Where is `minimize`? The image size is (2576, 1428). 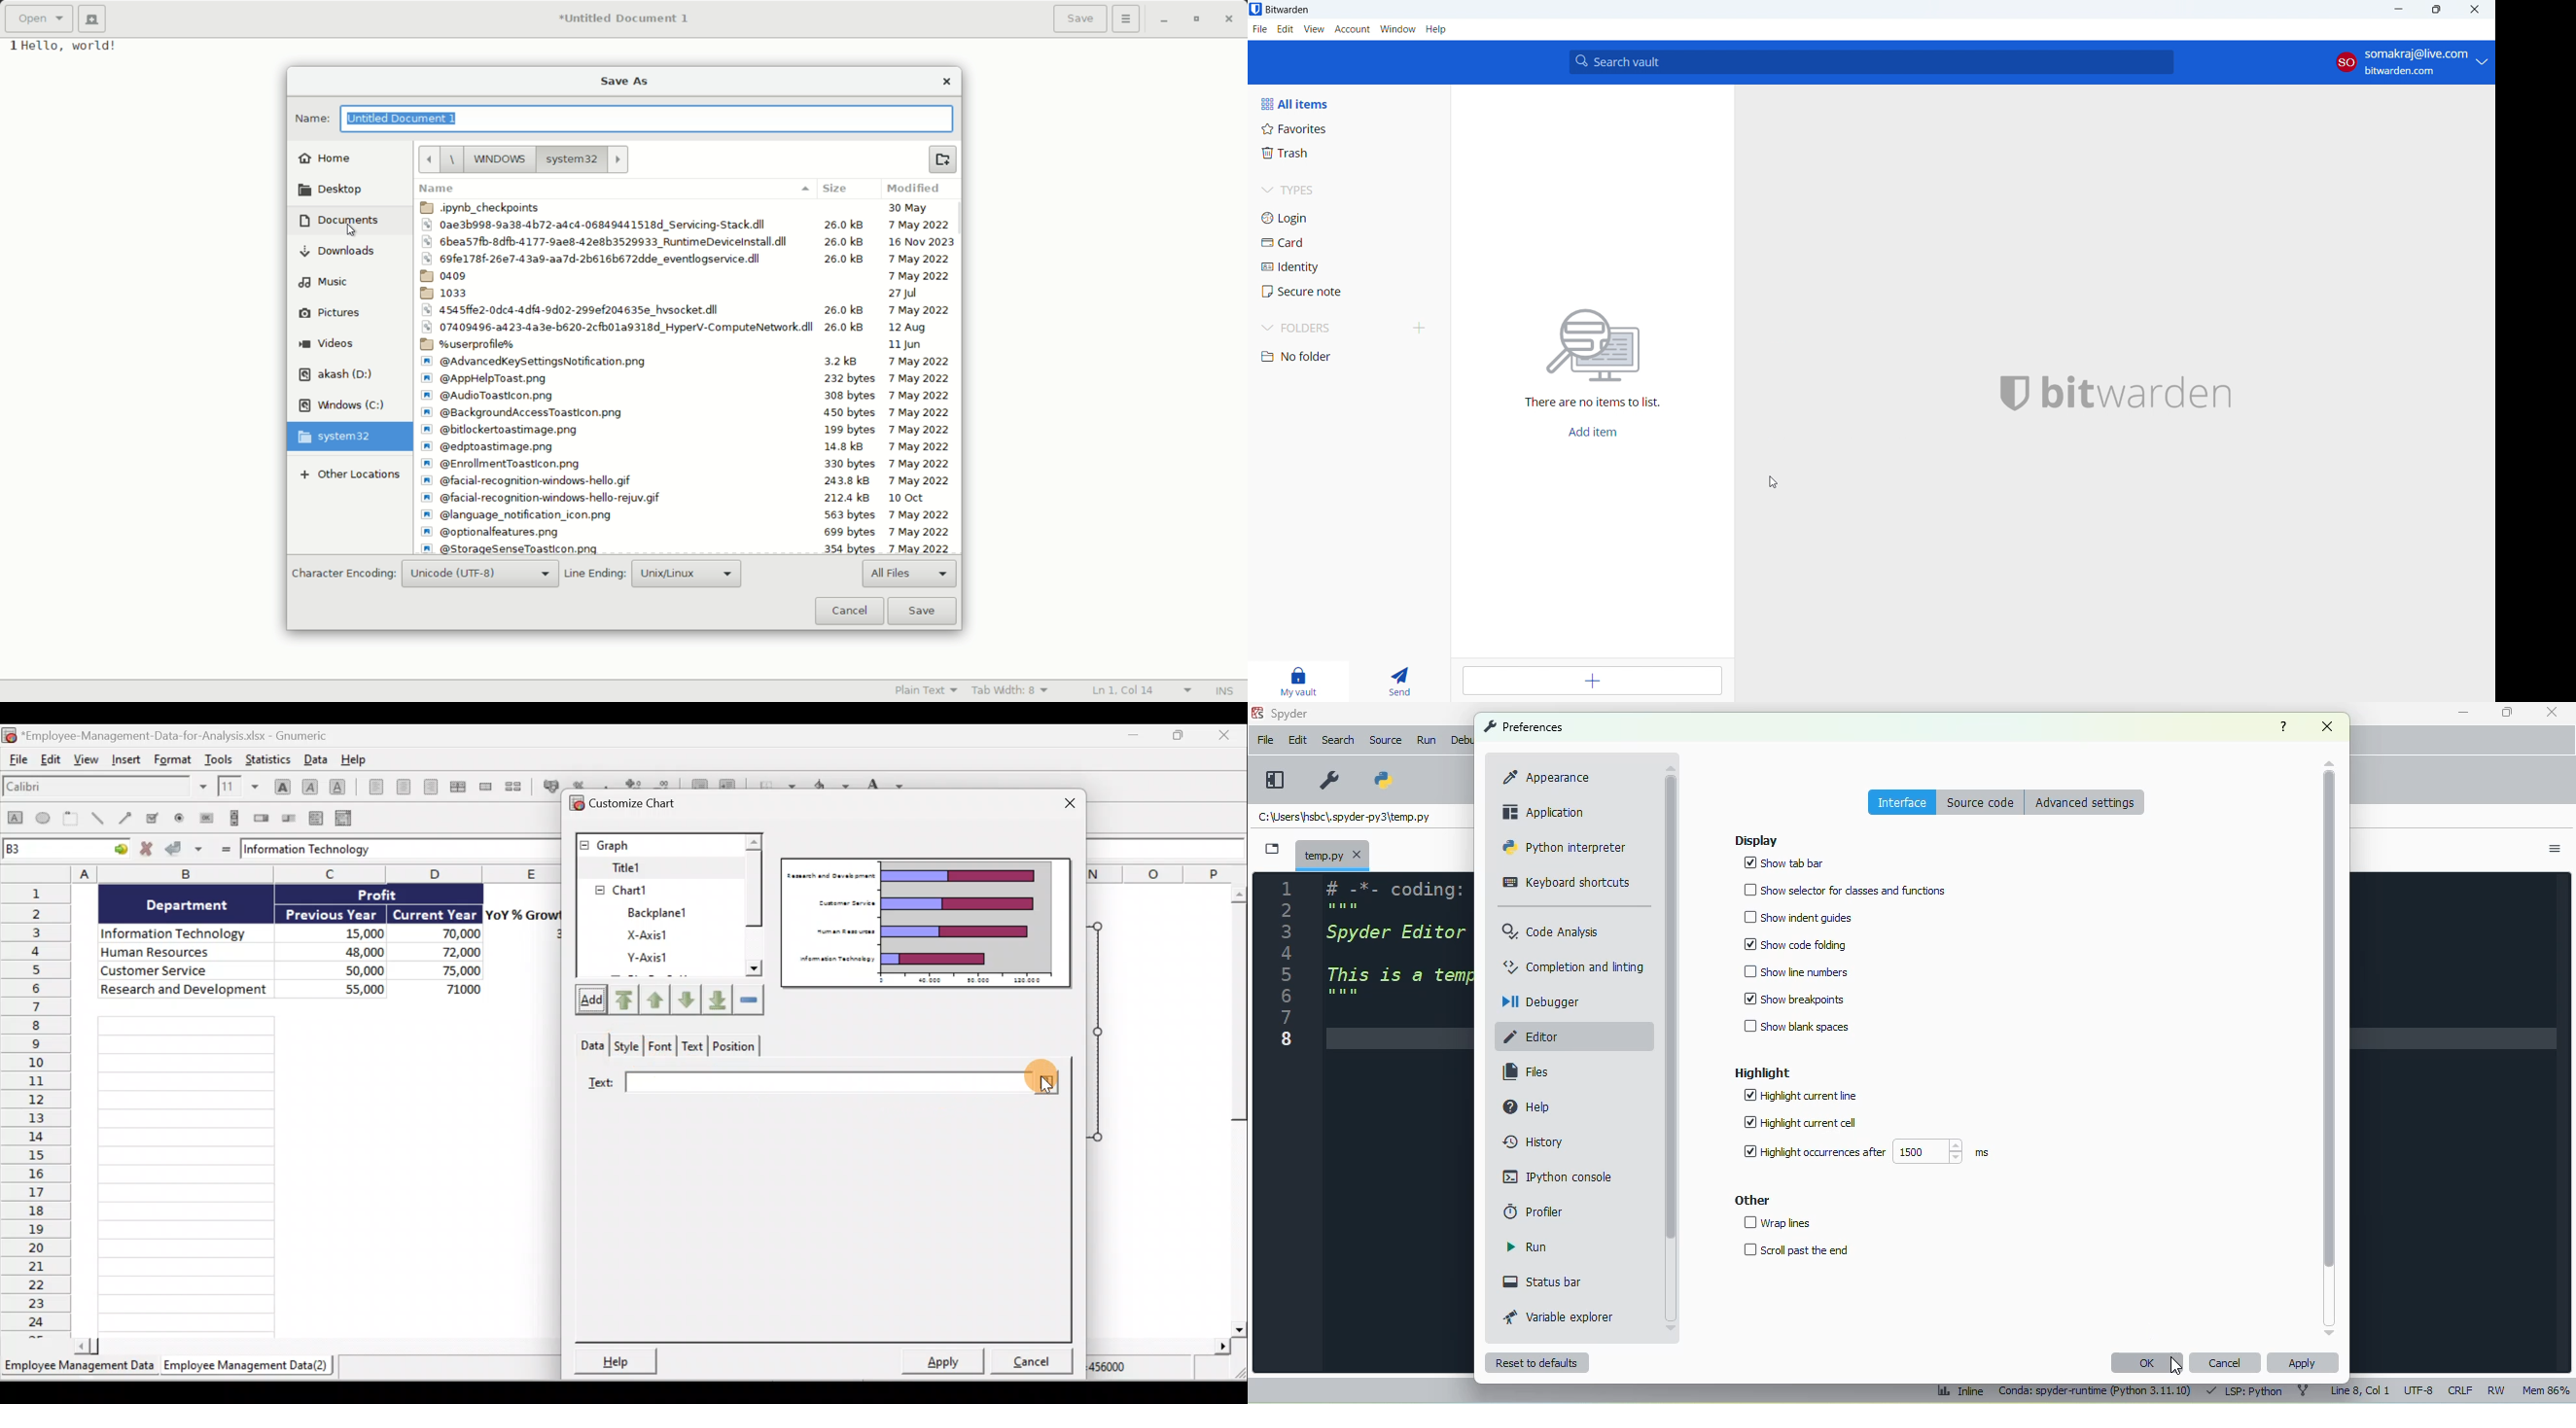
minimize is located at coordinates (2398, 10).